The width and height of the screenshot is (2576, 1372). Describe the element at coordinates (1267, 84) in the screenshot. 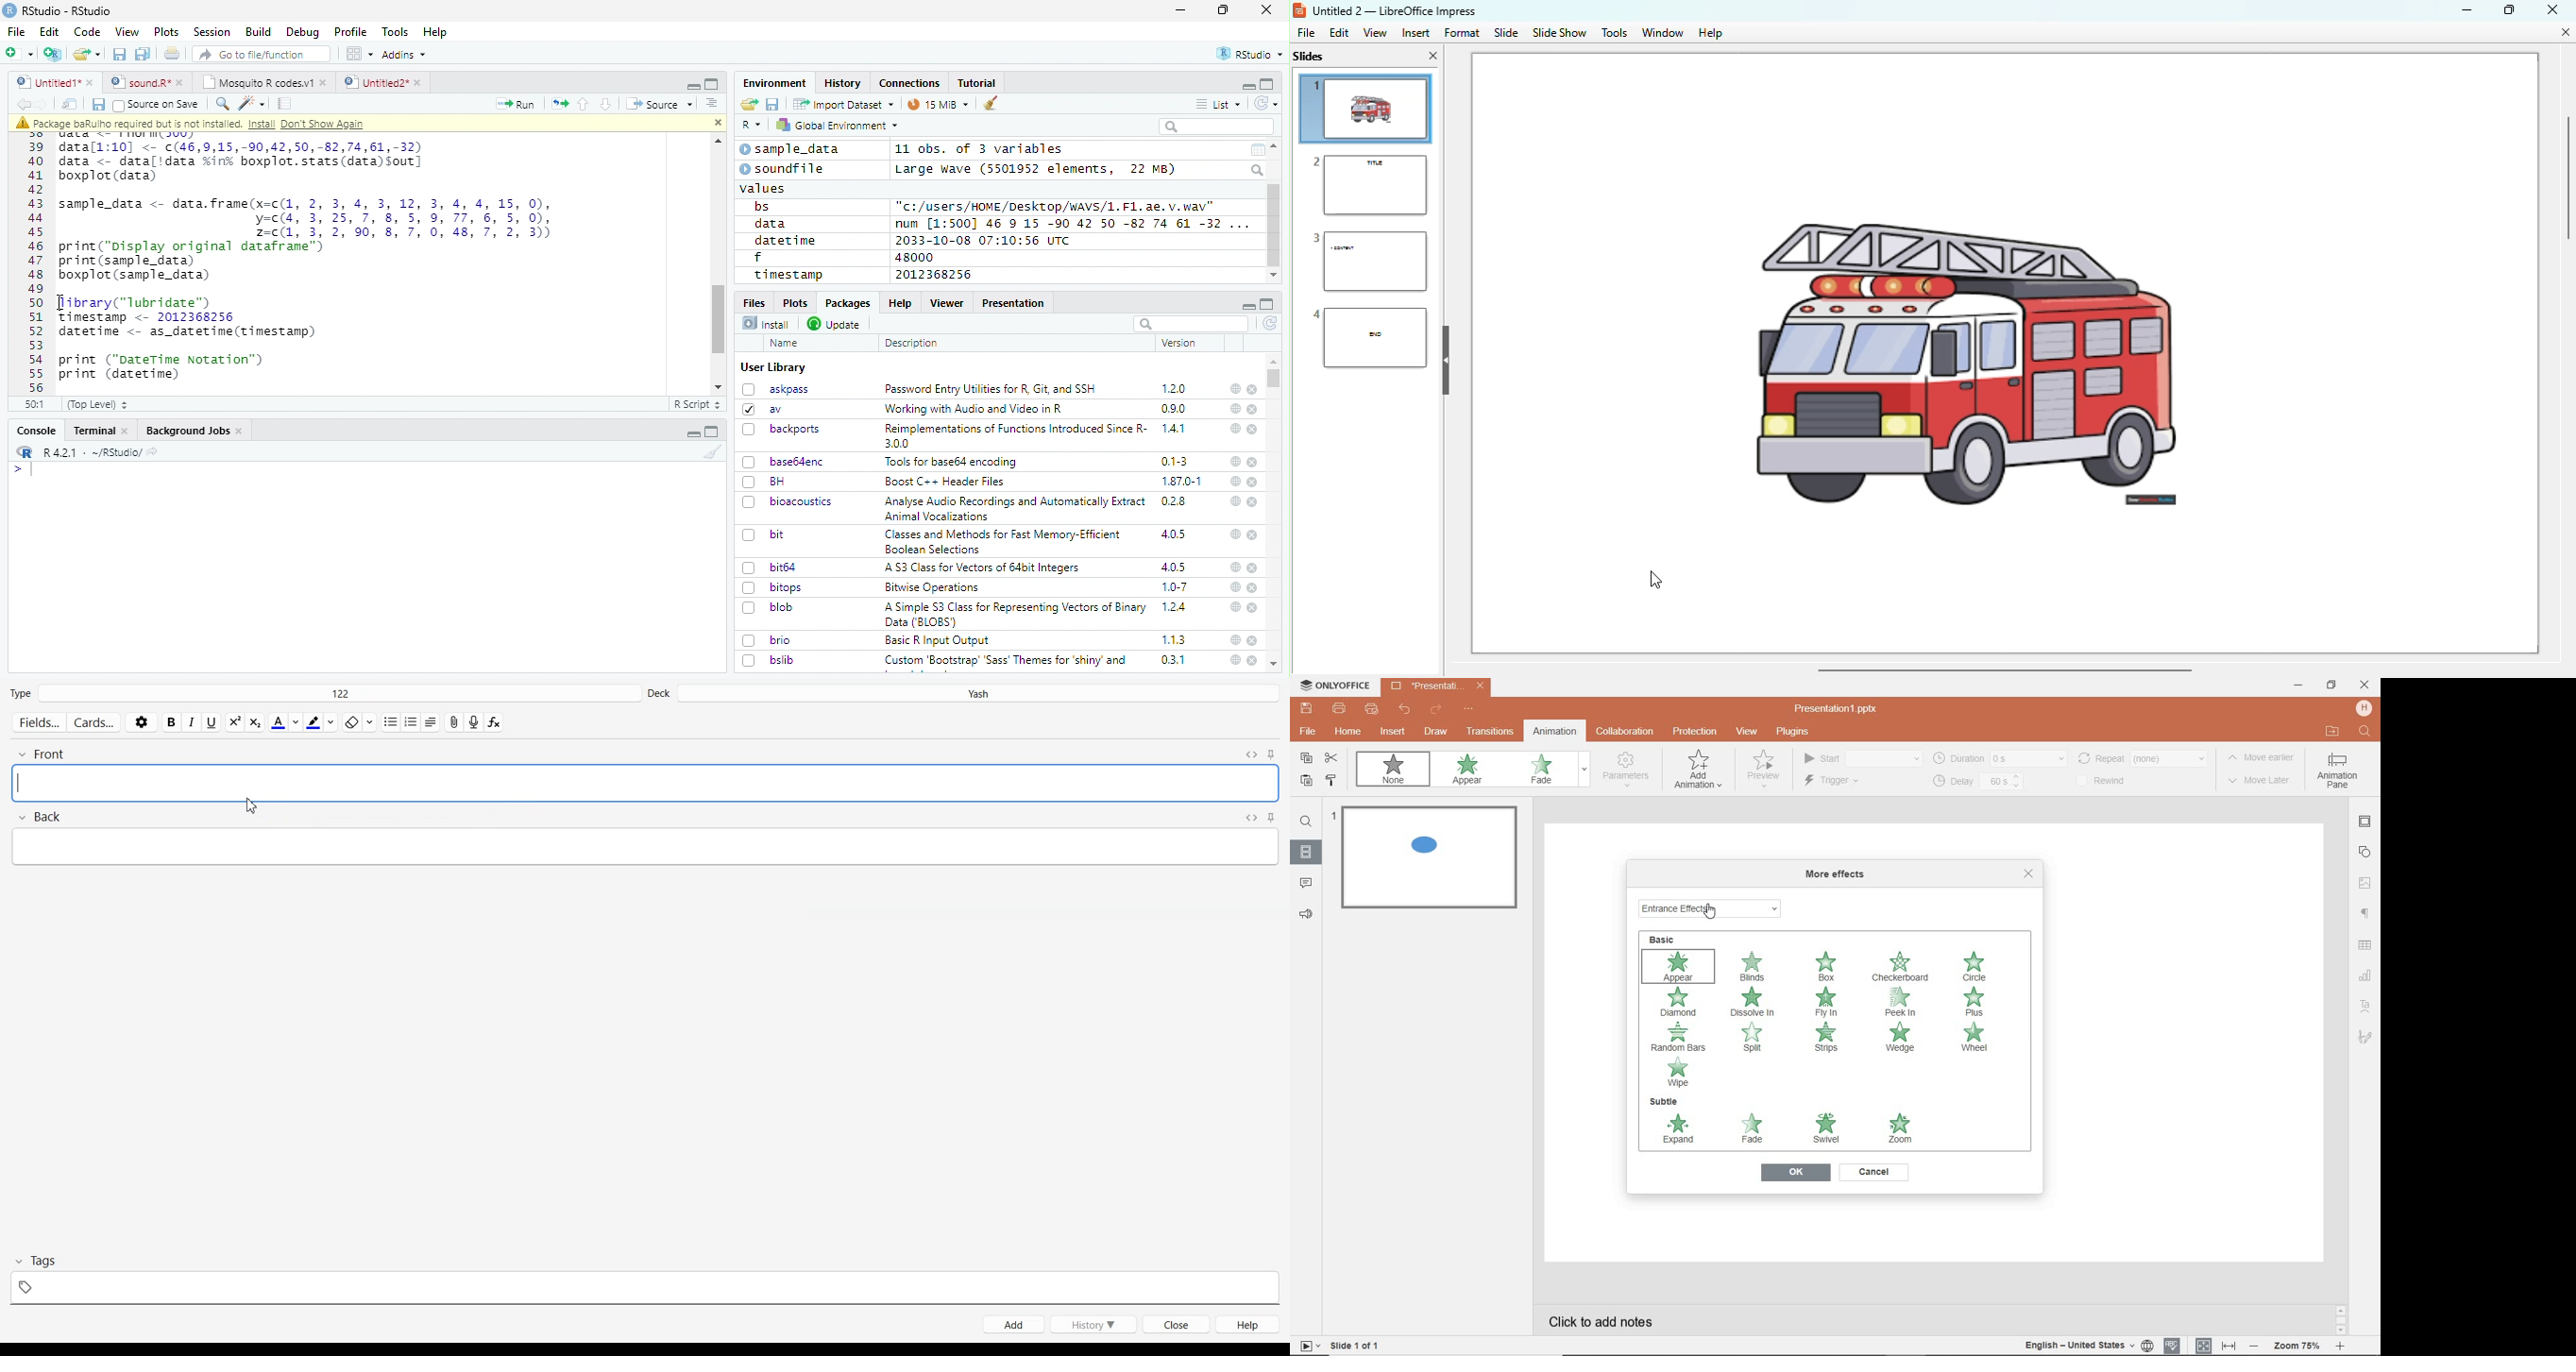

I see `full screen` at that location.